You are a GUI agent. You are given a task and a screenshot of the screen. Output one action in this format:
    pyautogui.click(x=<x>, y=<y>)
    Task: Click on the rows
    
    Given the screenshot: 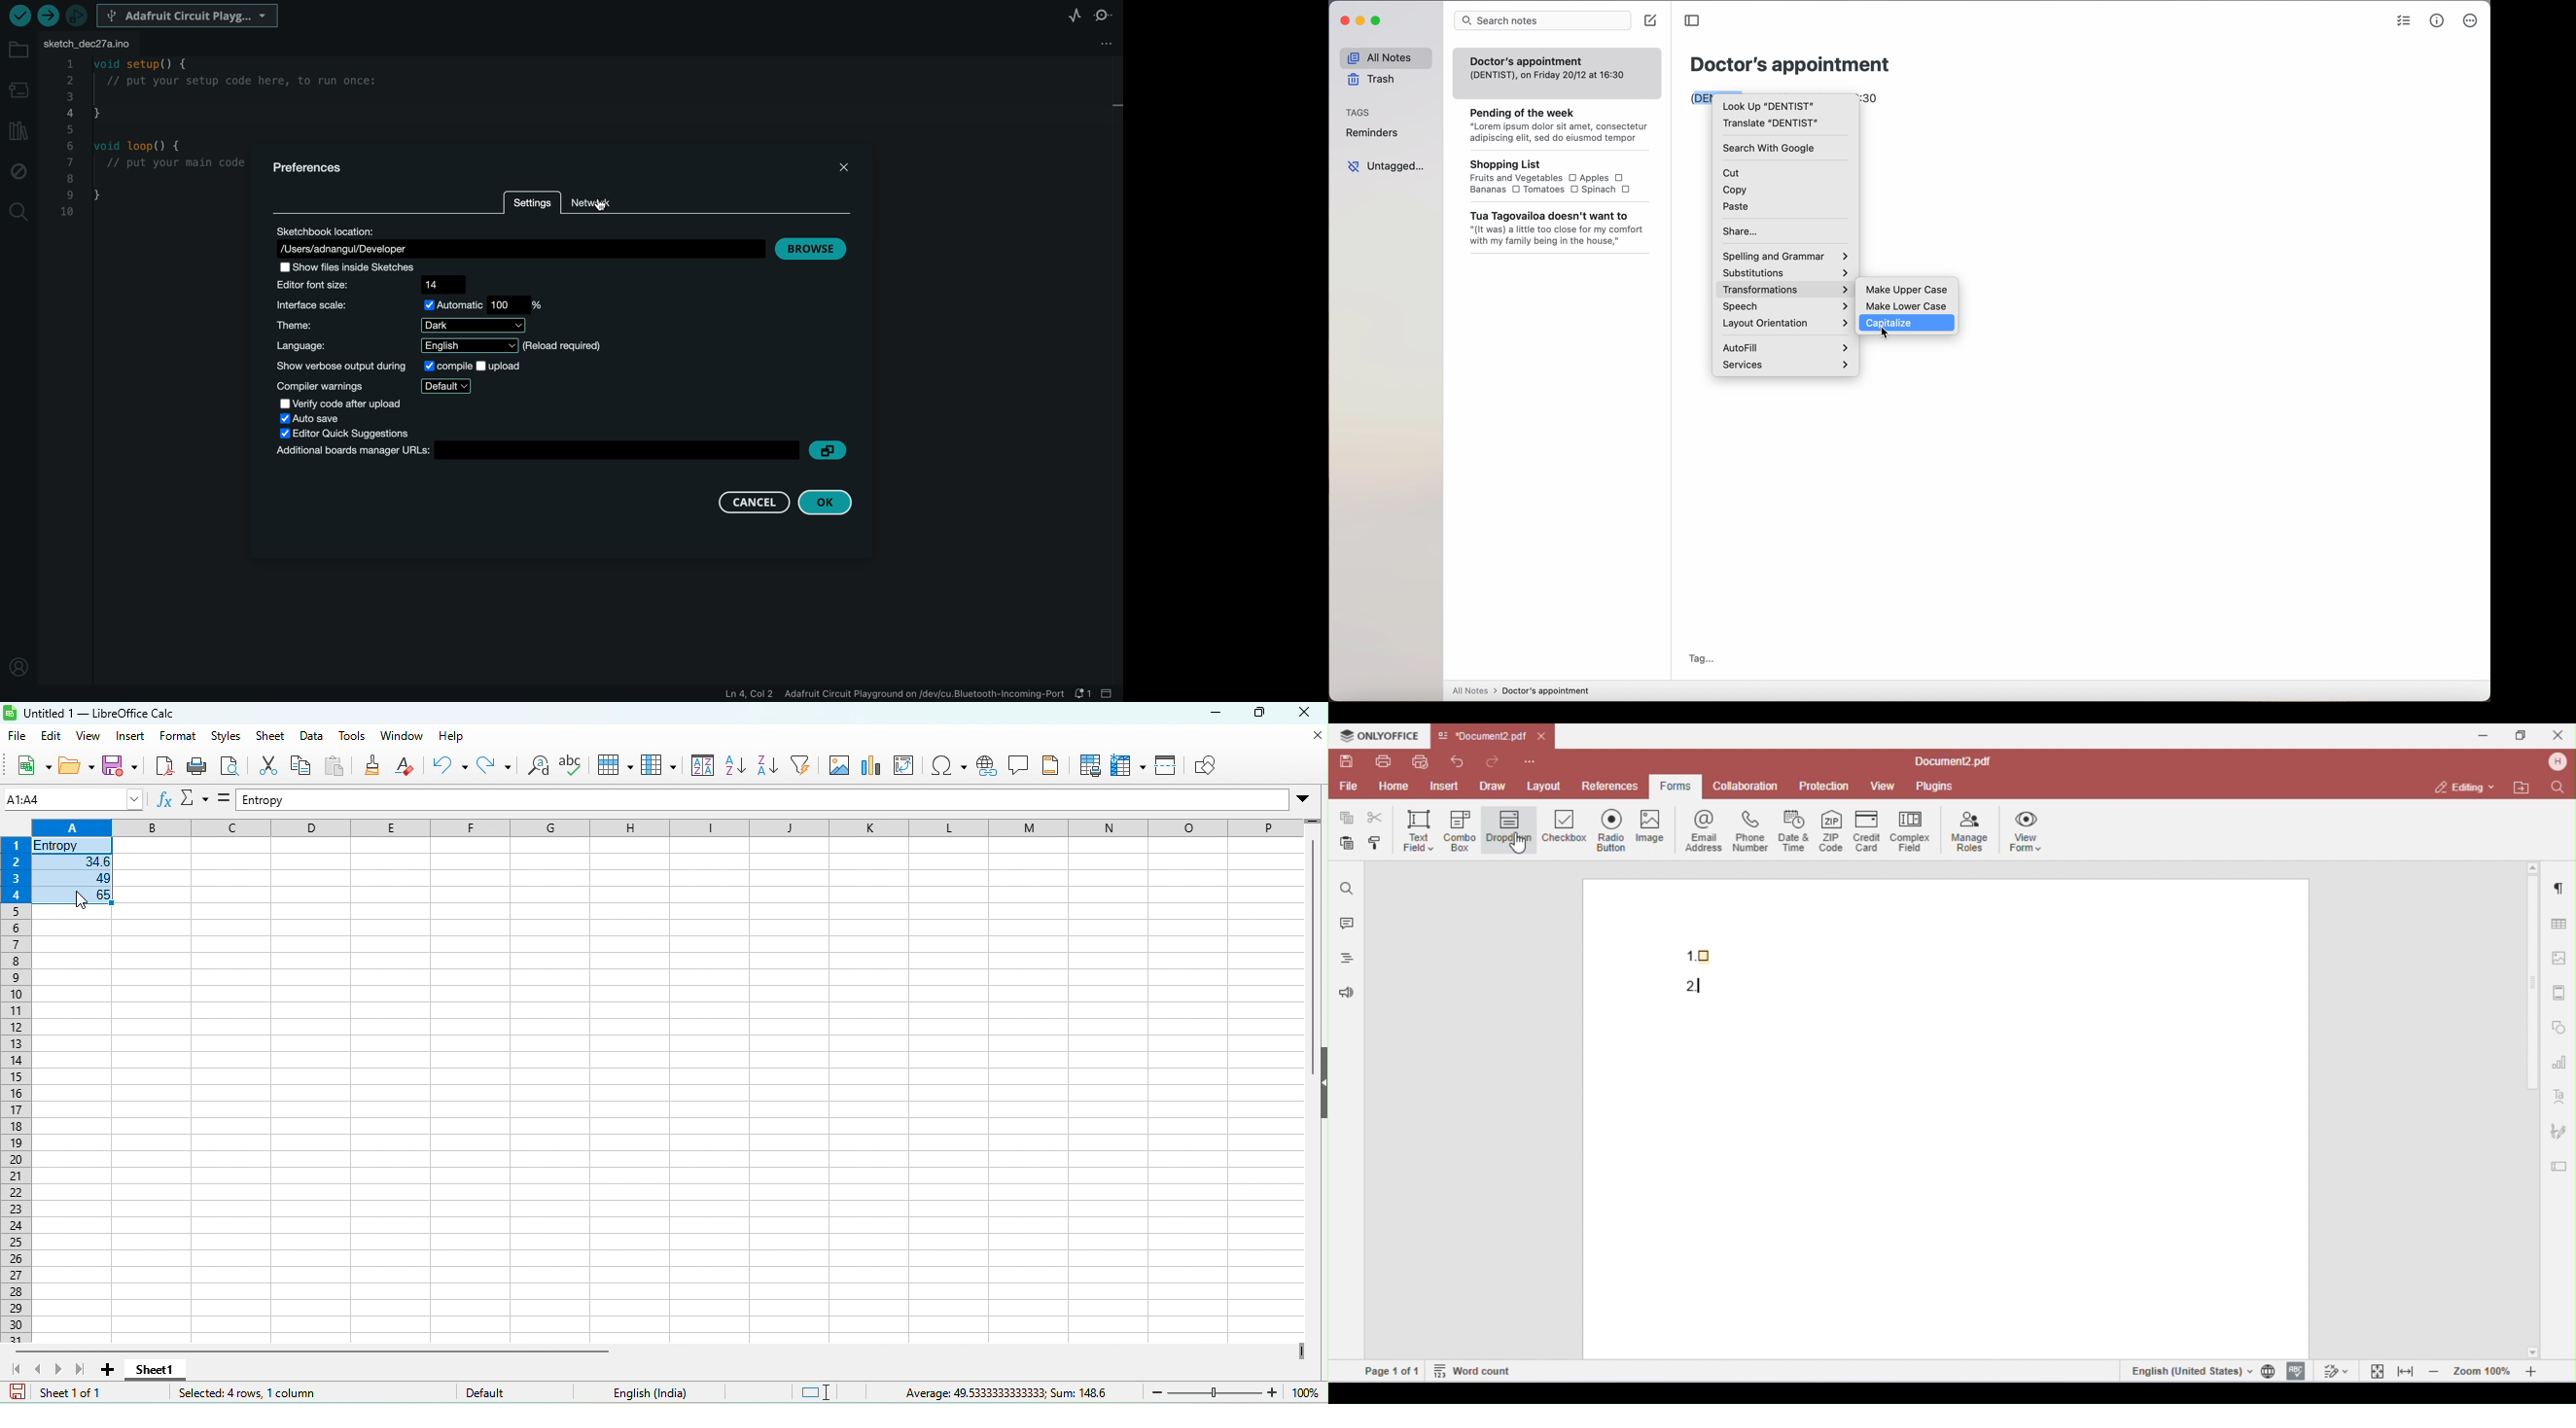 What is the action you would take?
    pyautogui.click(x=15, y=1081)
    